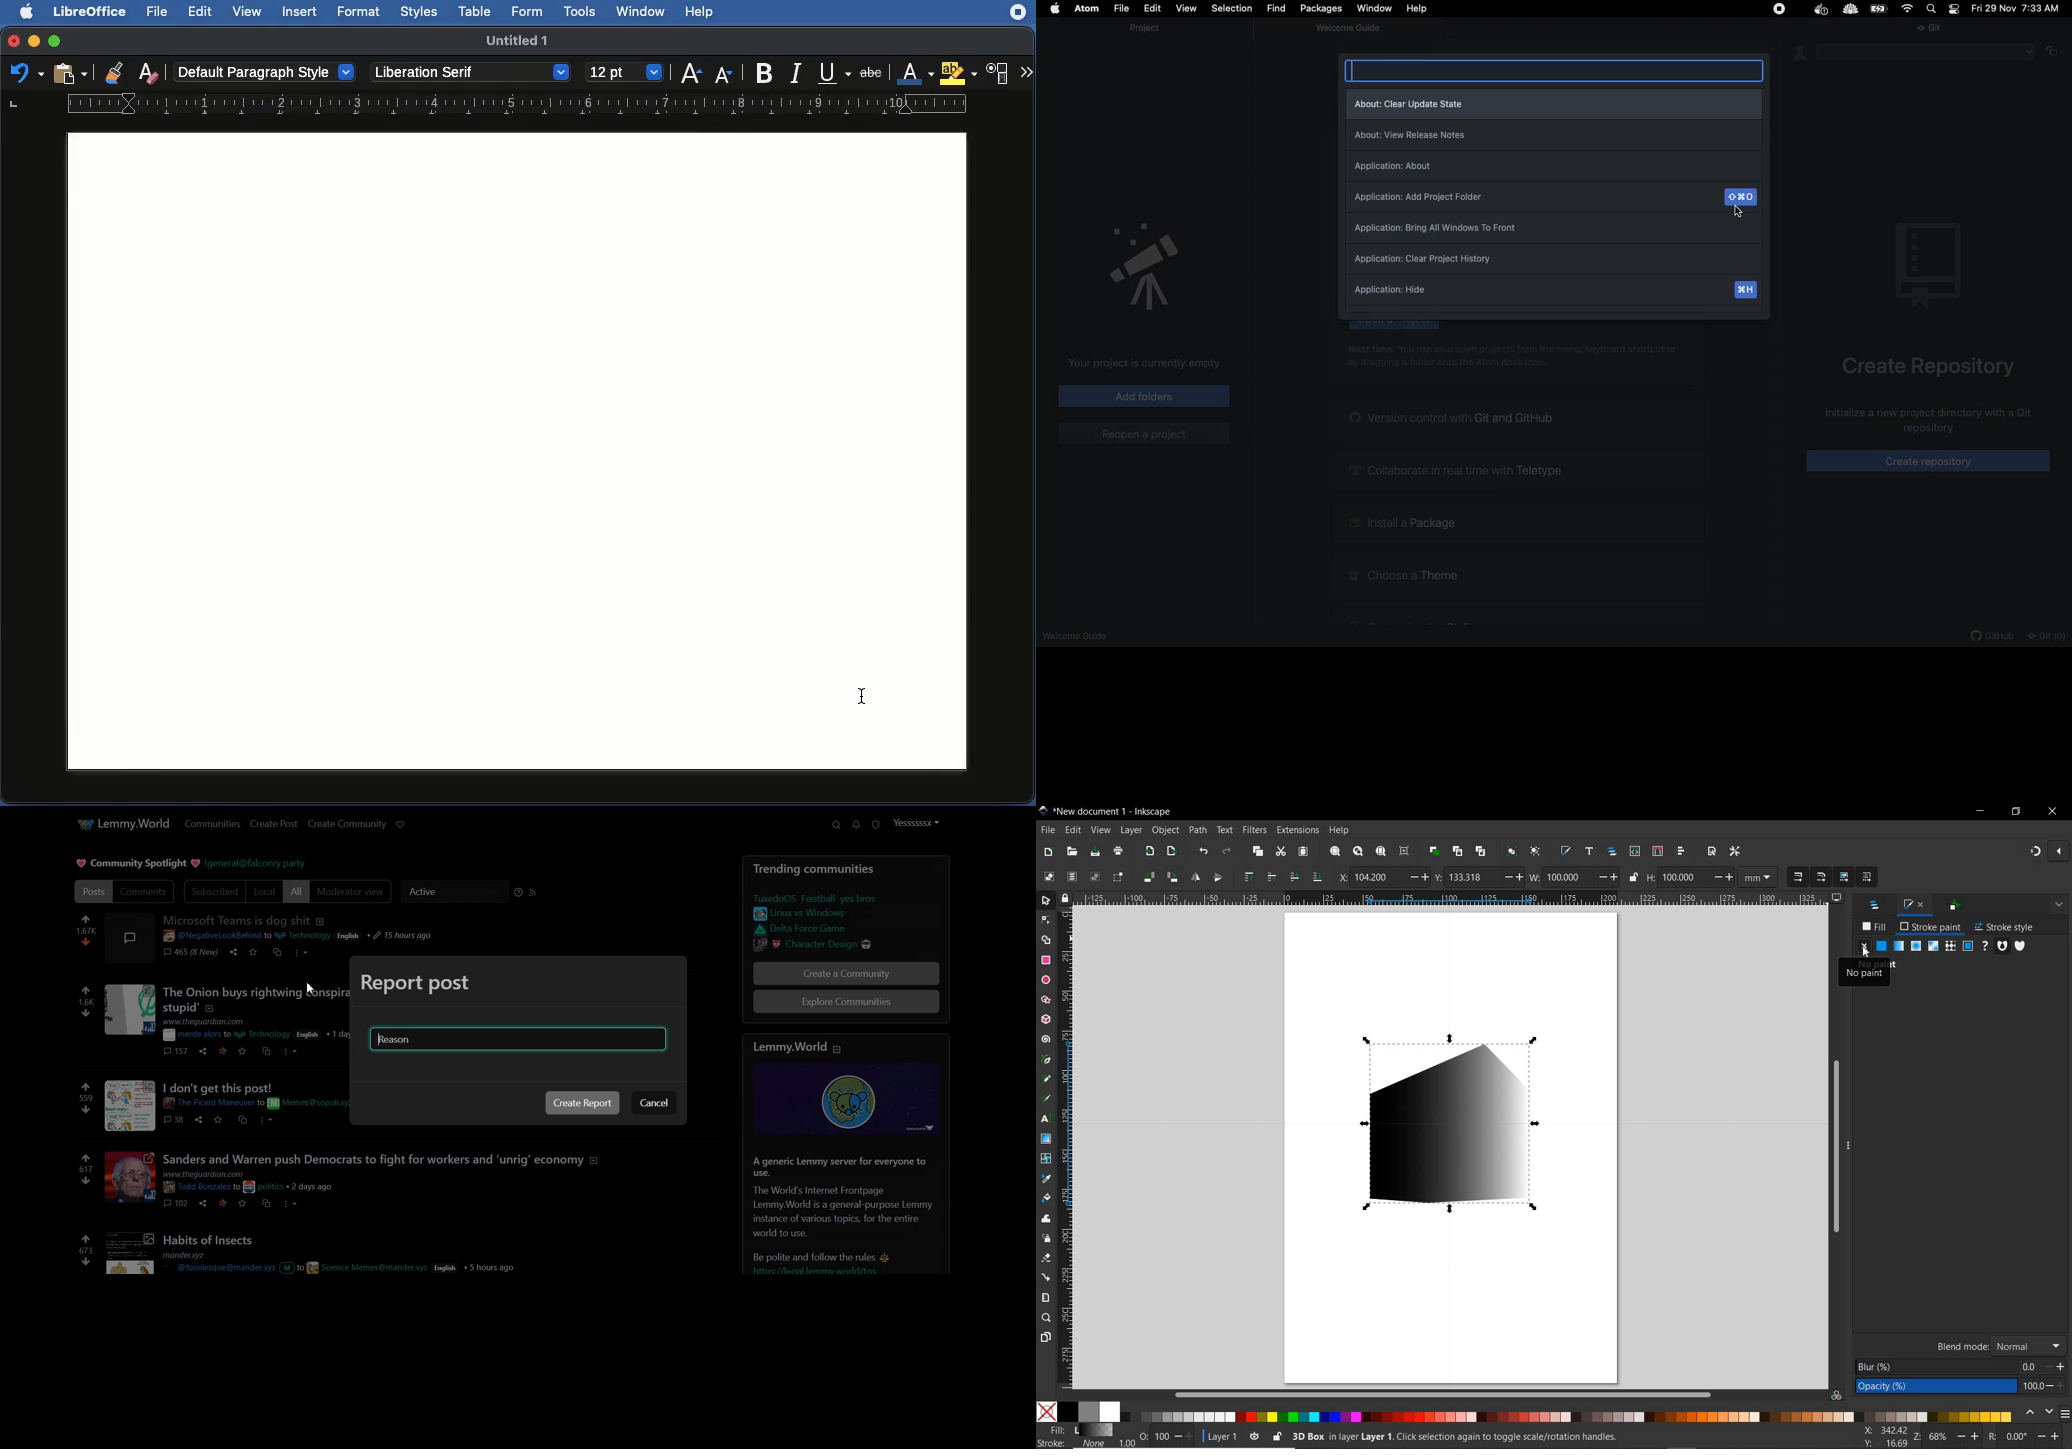  What do you see at coordinates (1148, 876) in the screenshot?
I see `OBJECT ROTATE` at bounding box center [1148, 876].